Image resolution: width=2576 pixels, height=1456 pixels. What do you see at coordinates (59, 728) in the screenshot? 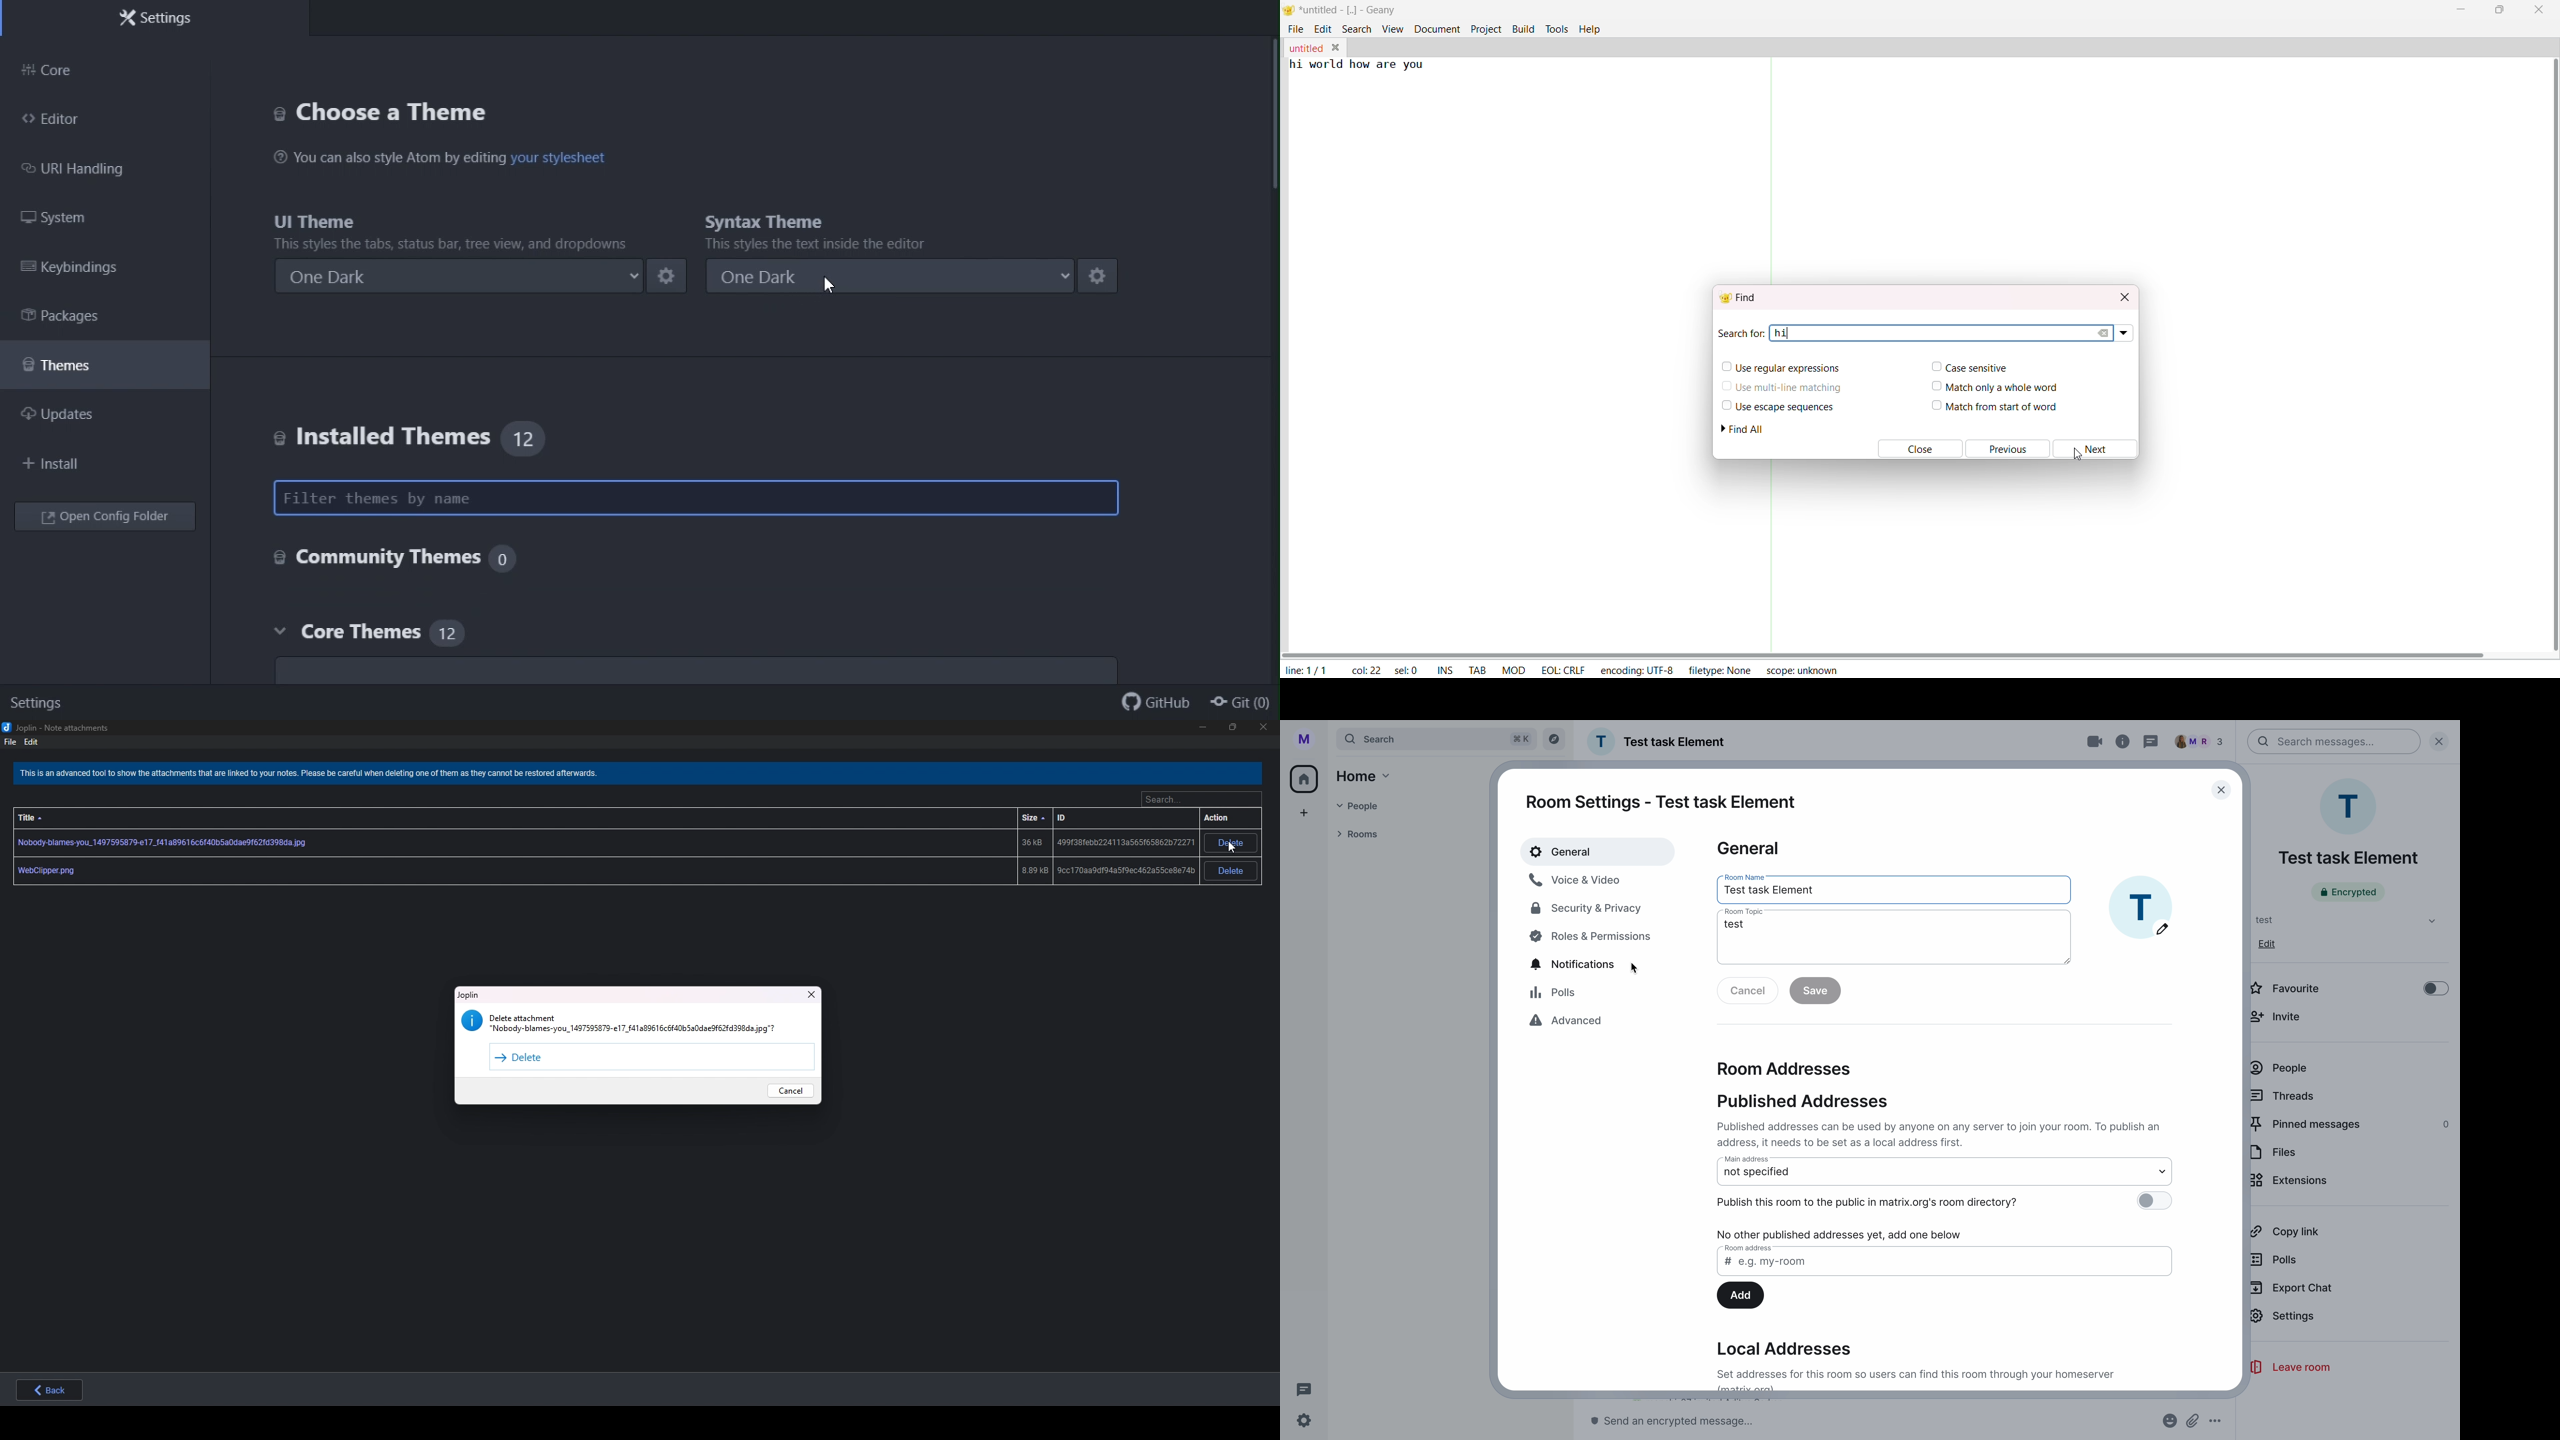
I see `joplin` at bounding box center [59, 728].